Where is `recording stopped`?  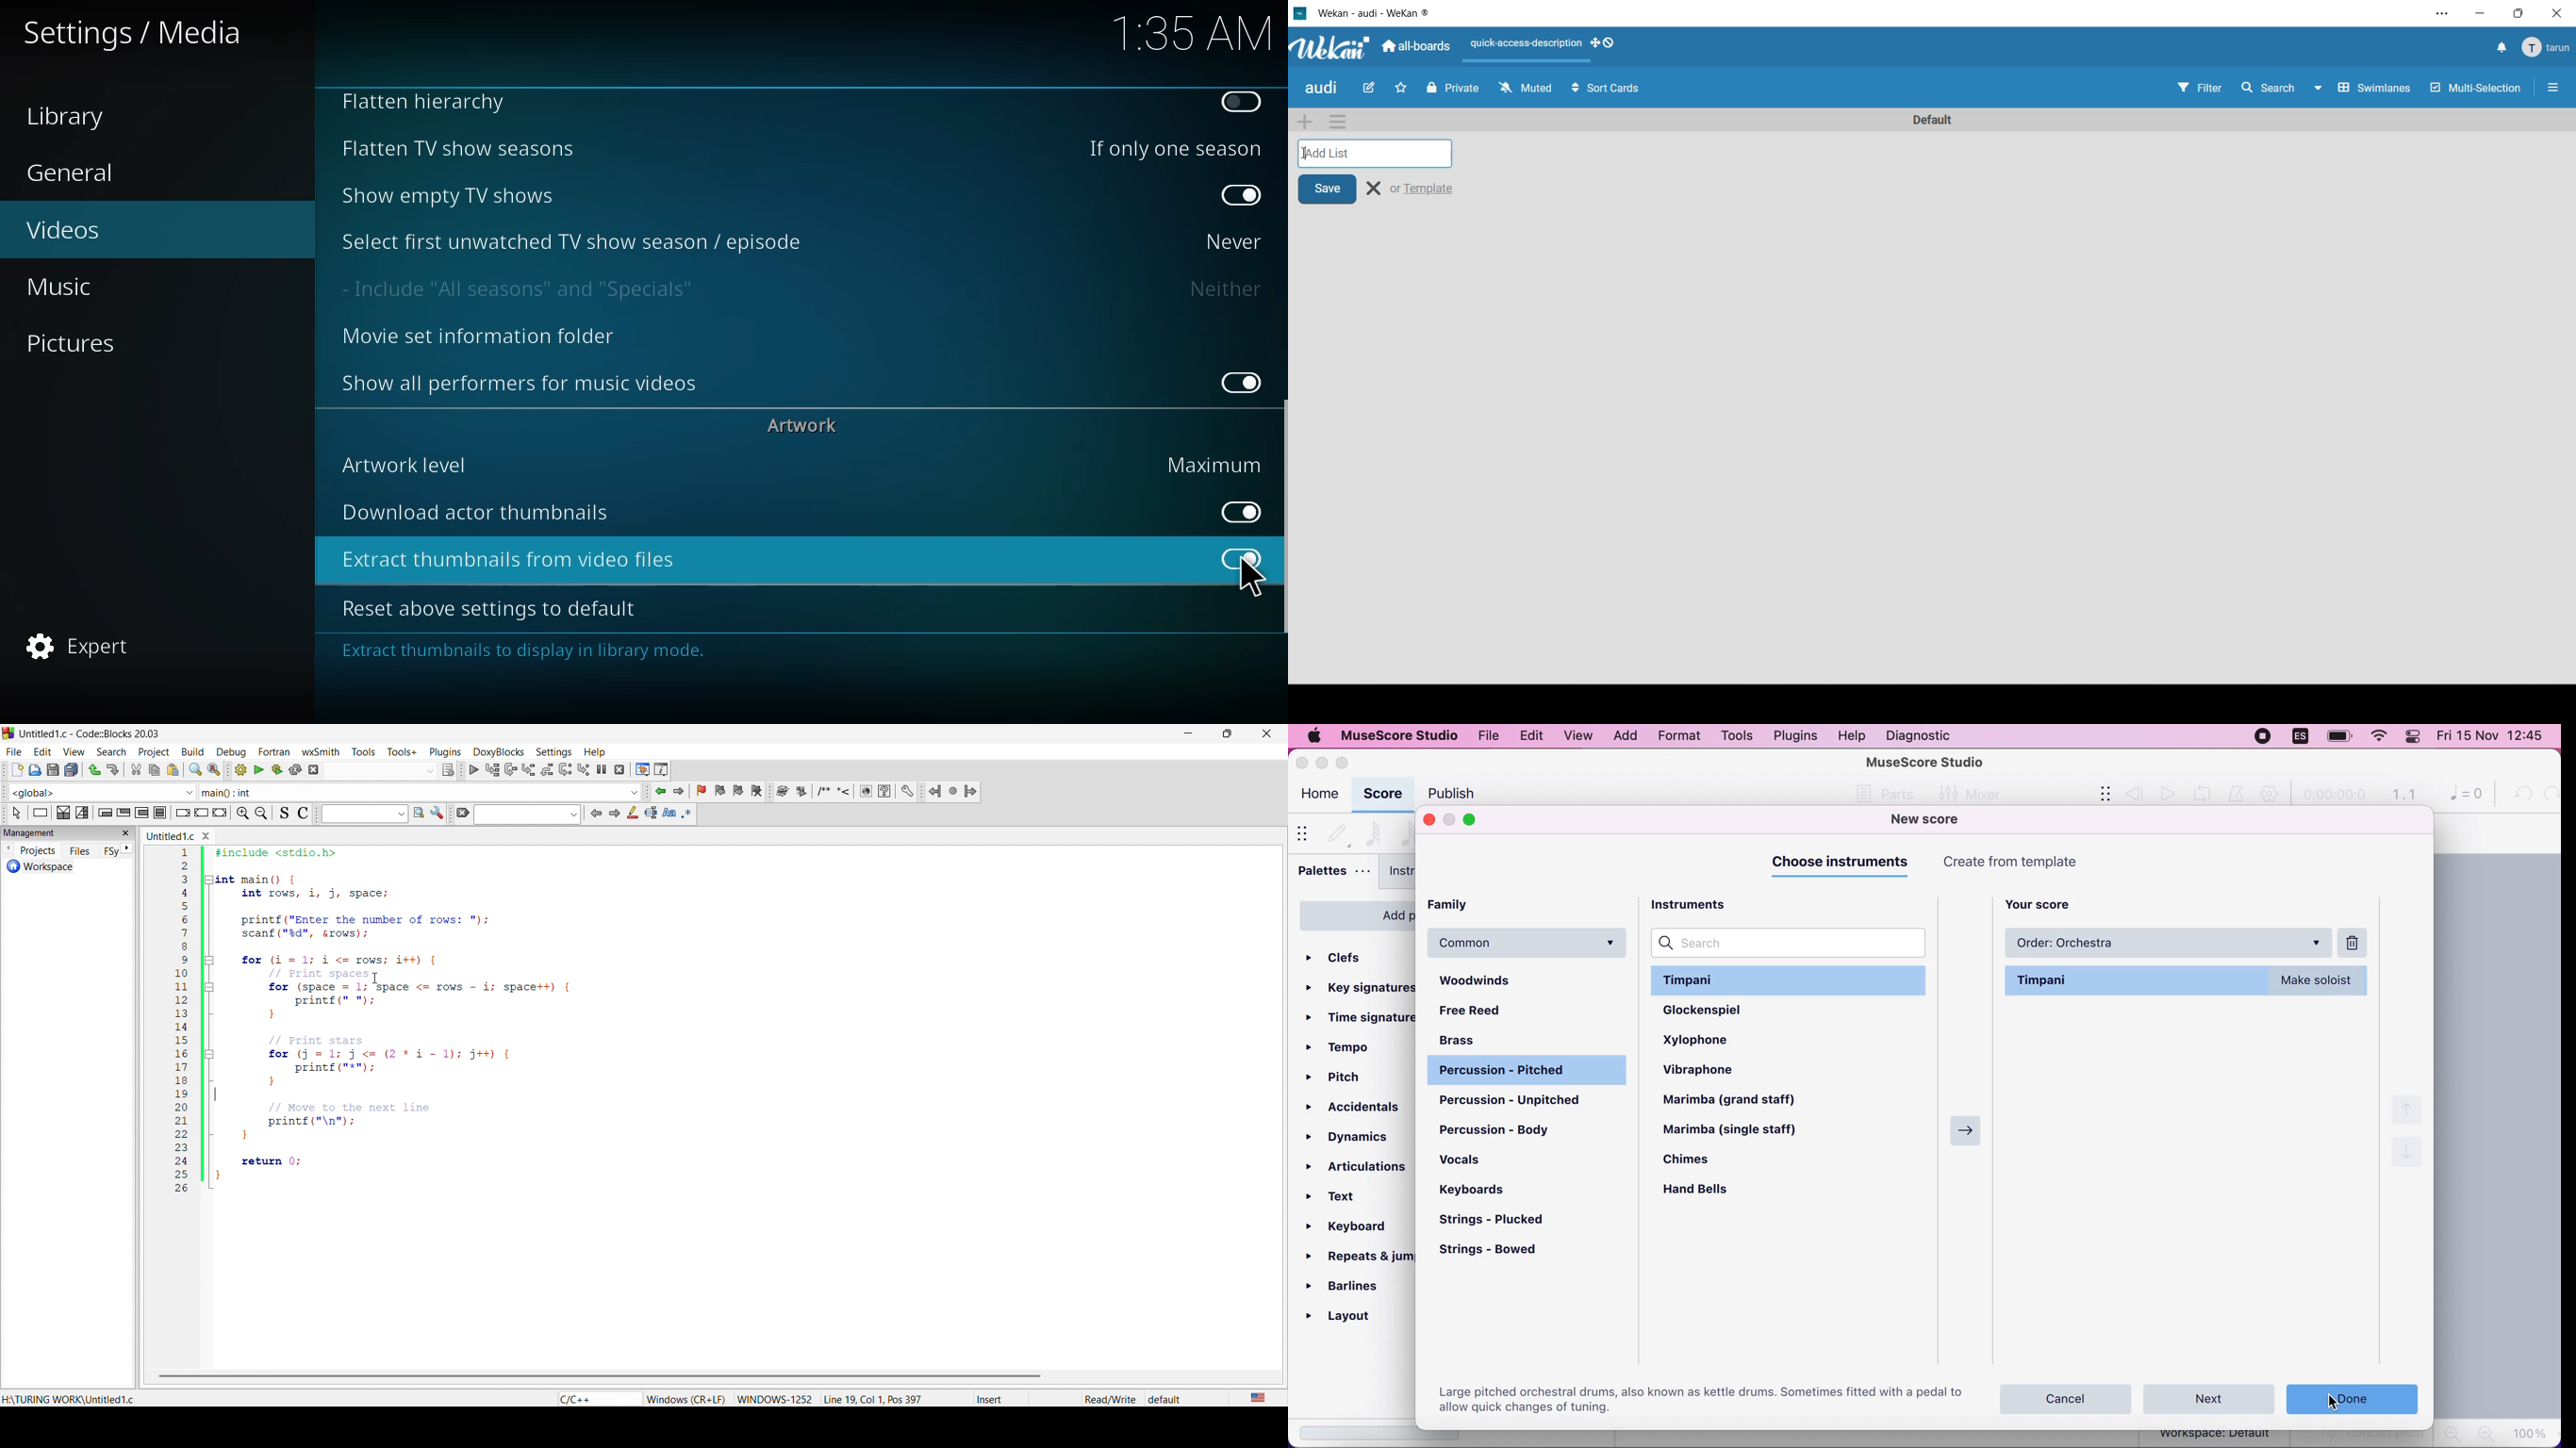
recording stopped is located at coordinates (2262, 736).